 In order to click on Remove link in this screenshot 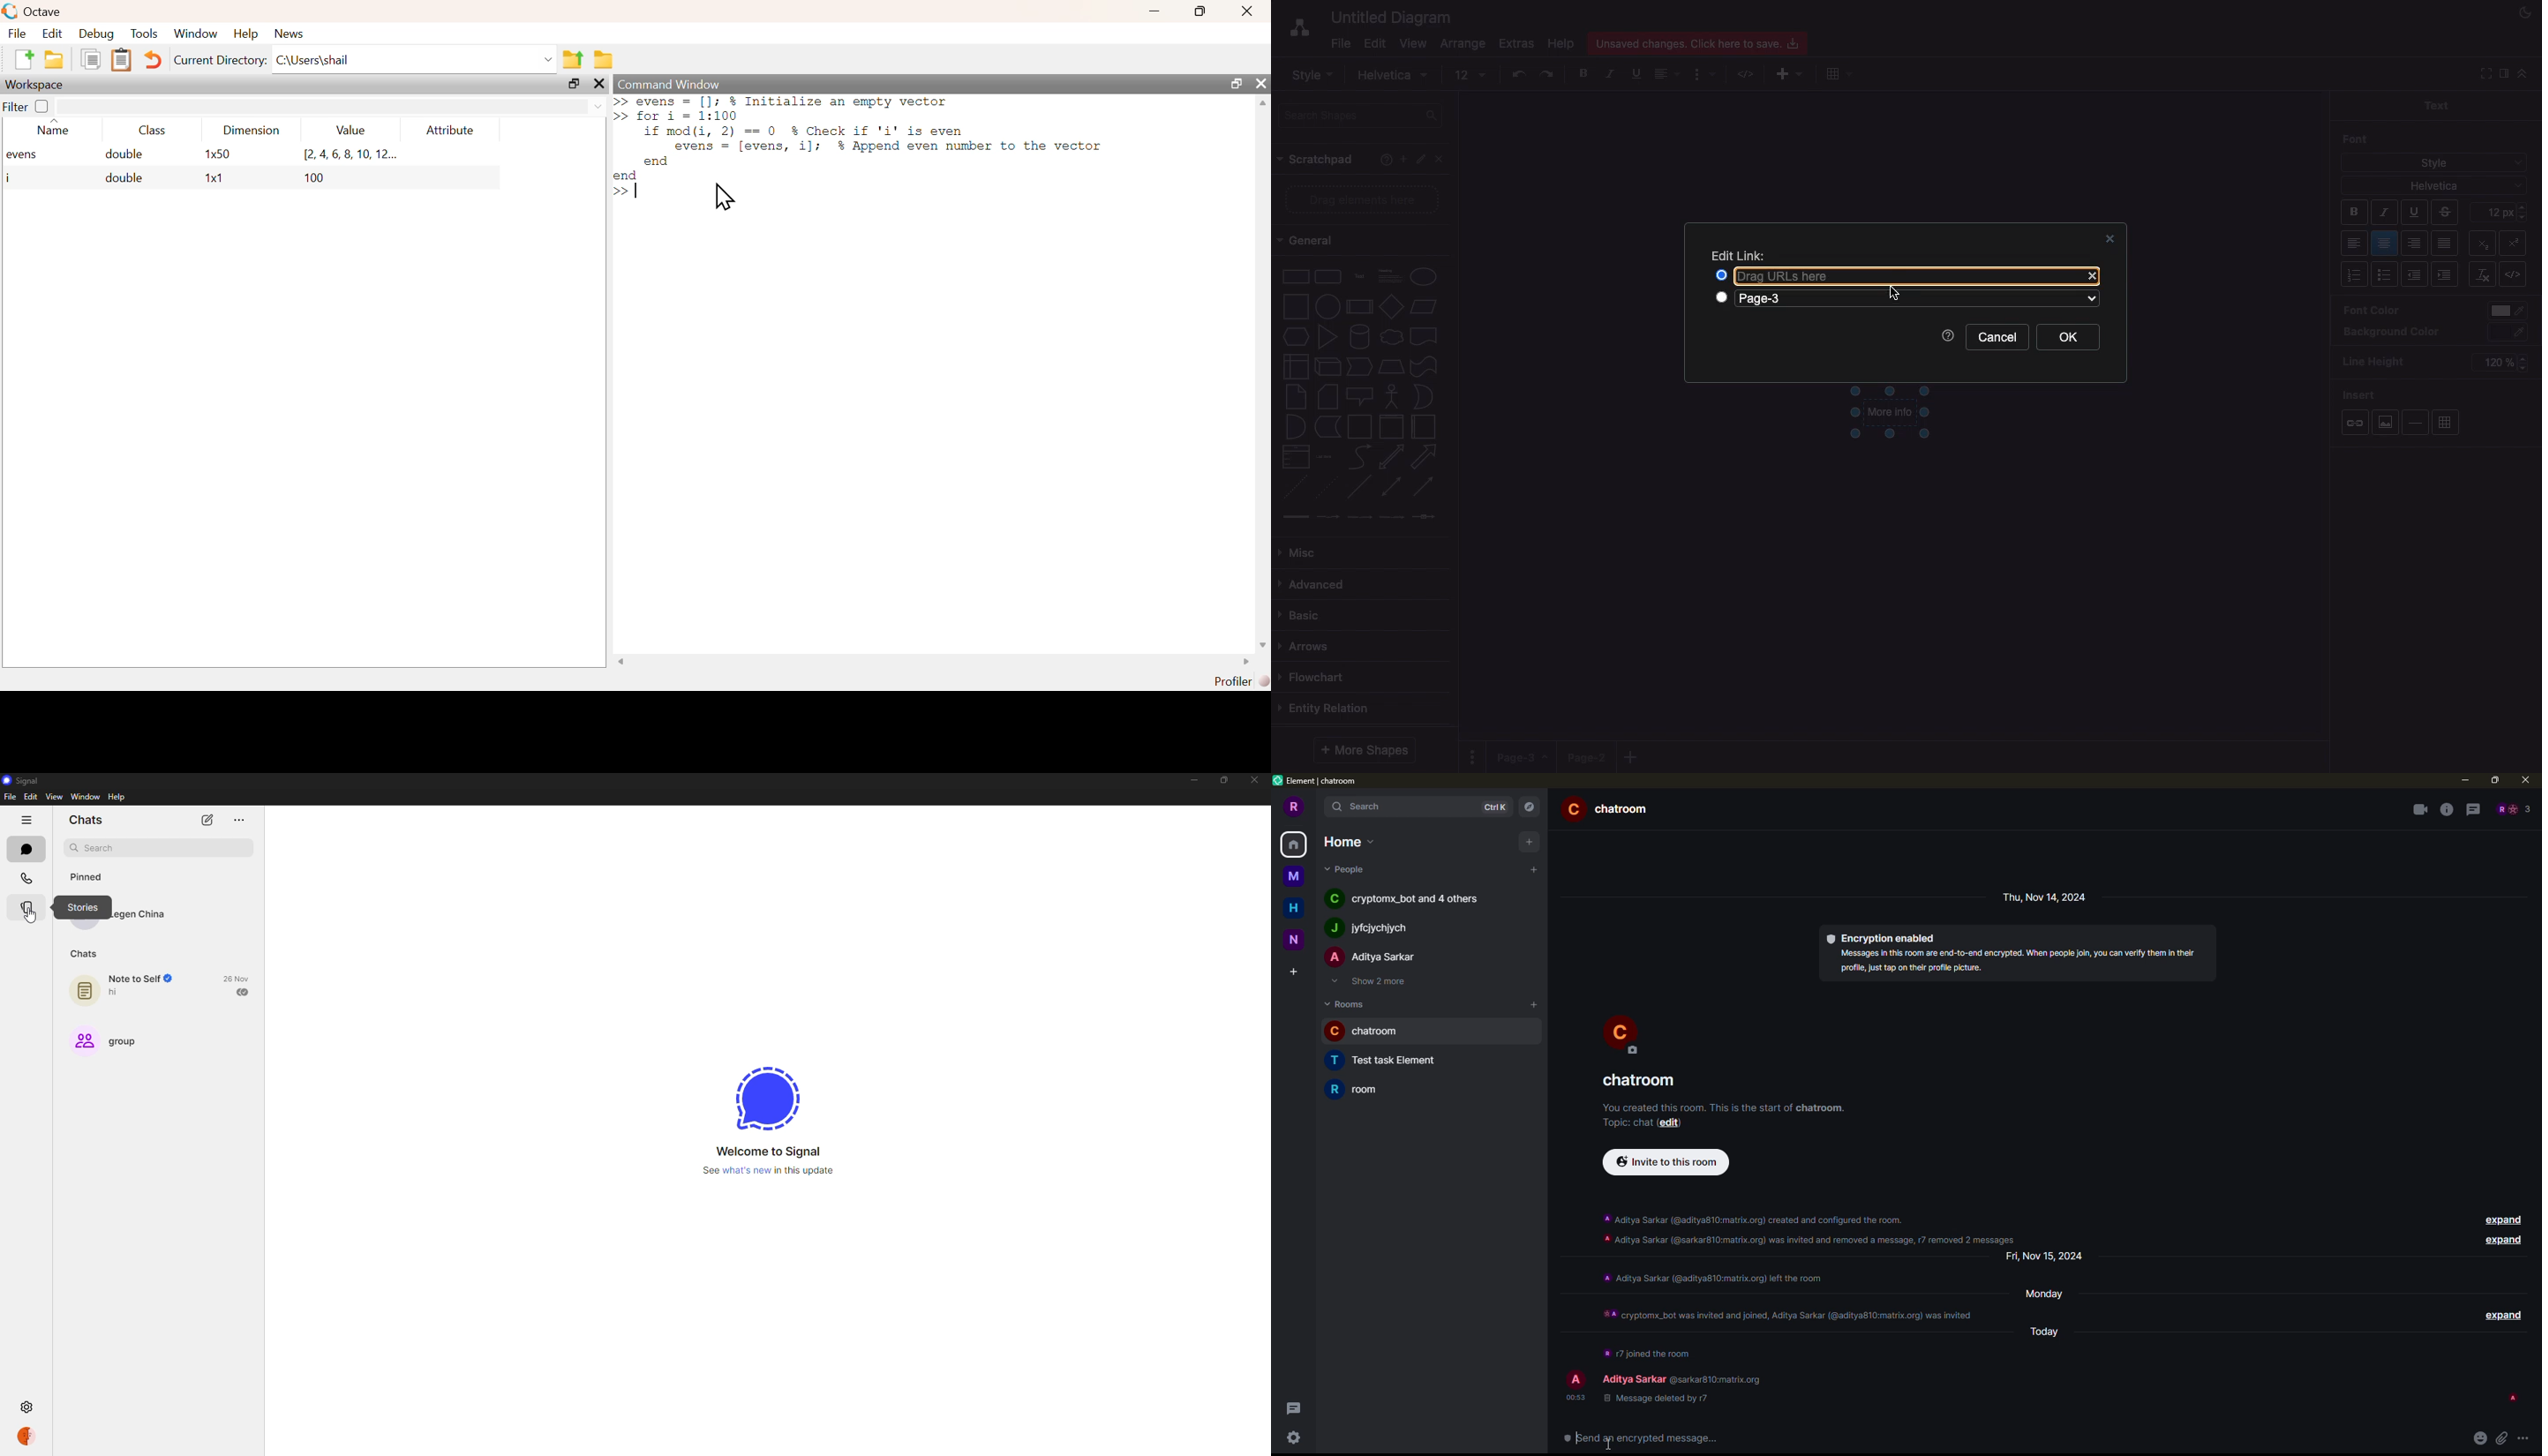, I will do `click(2482, 274)`.